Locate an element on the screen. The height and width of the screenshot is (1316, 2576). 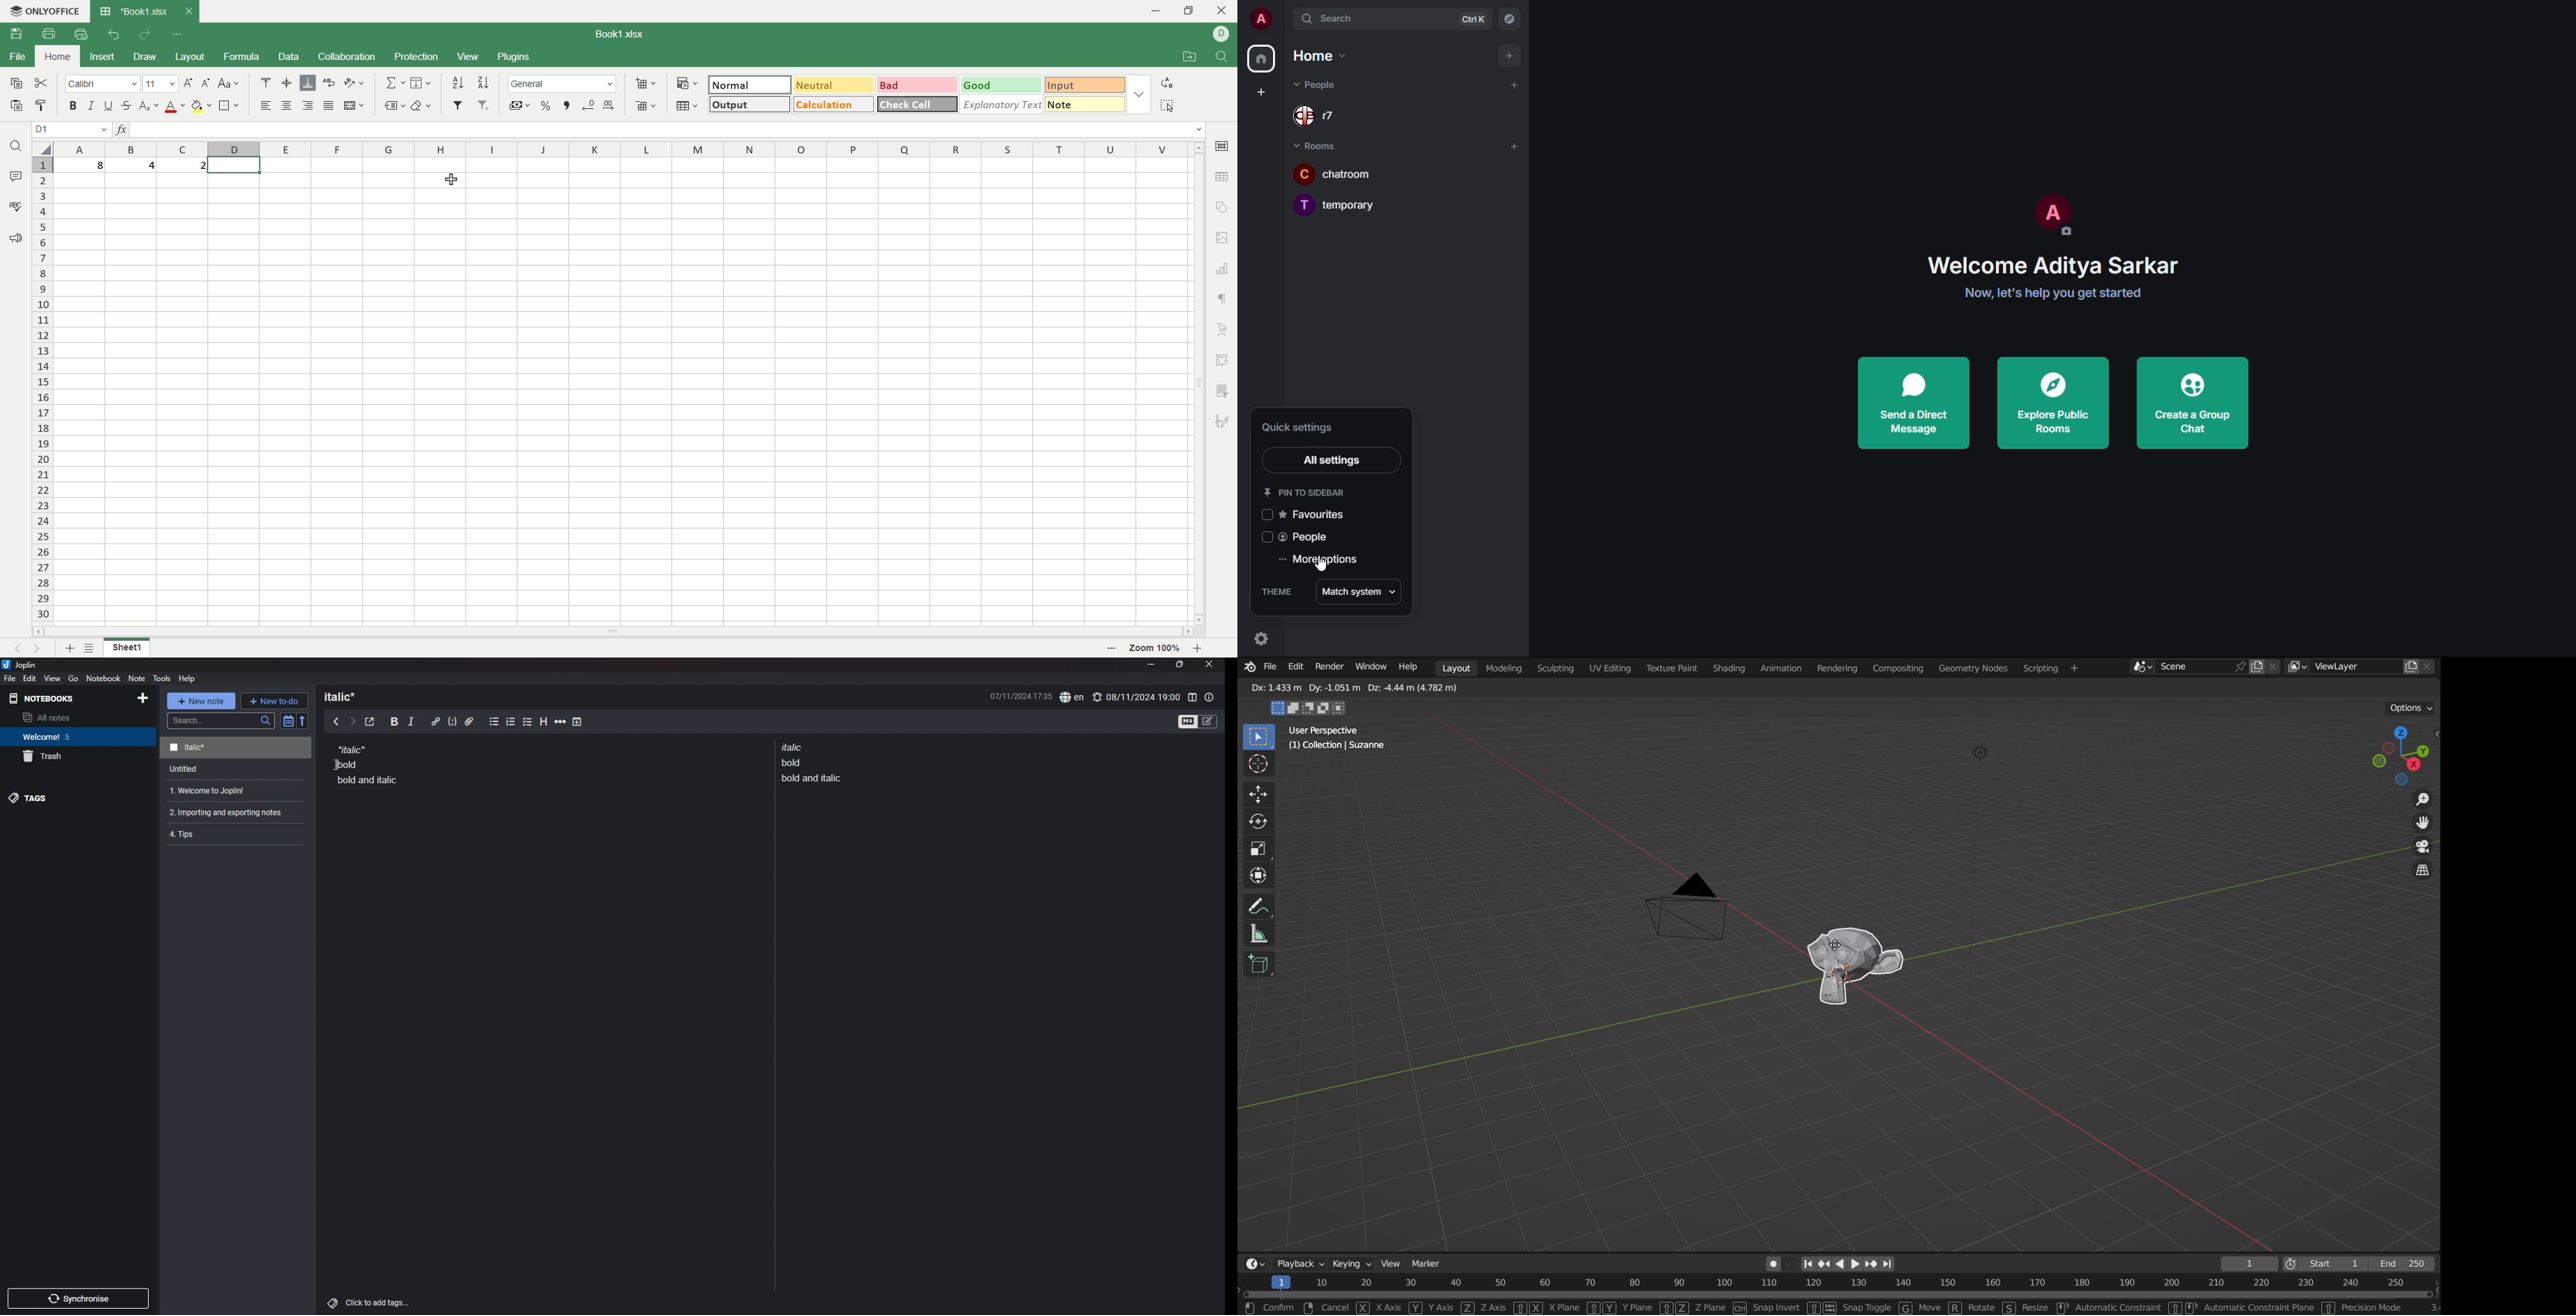
remove filter is located at coordinates (485, 104).